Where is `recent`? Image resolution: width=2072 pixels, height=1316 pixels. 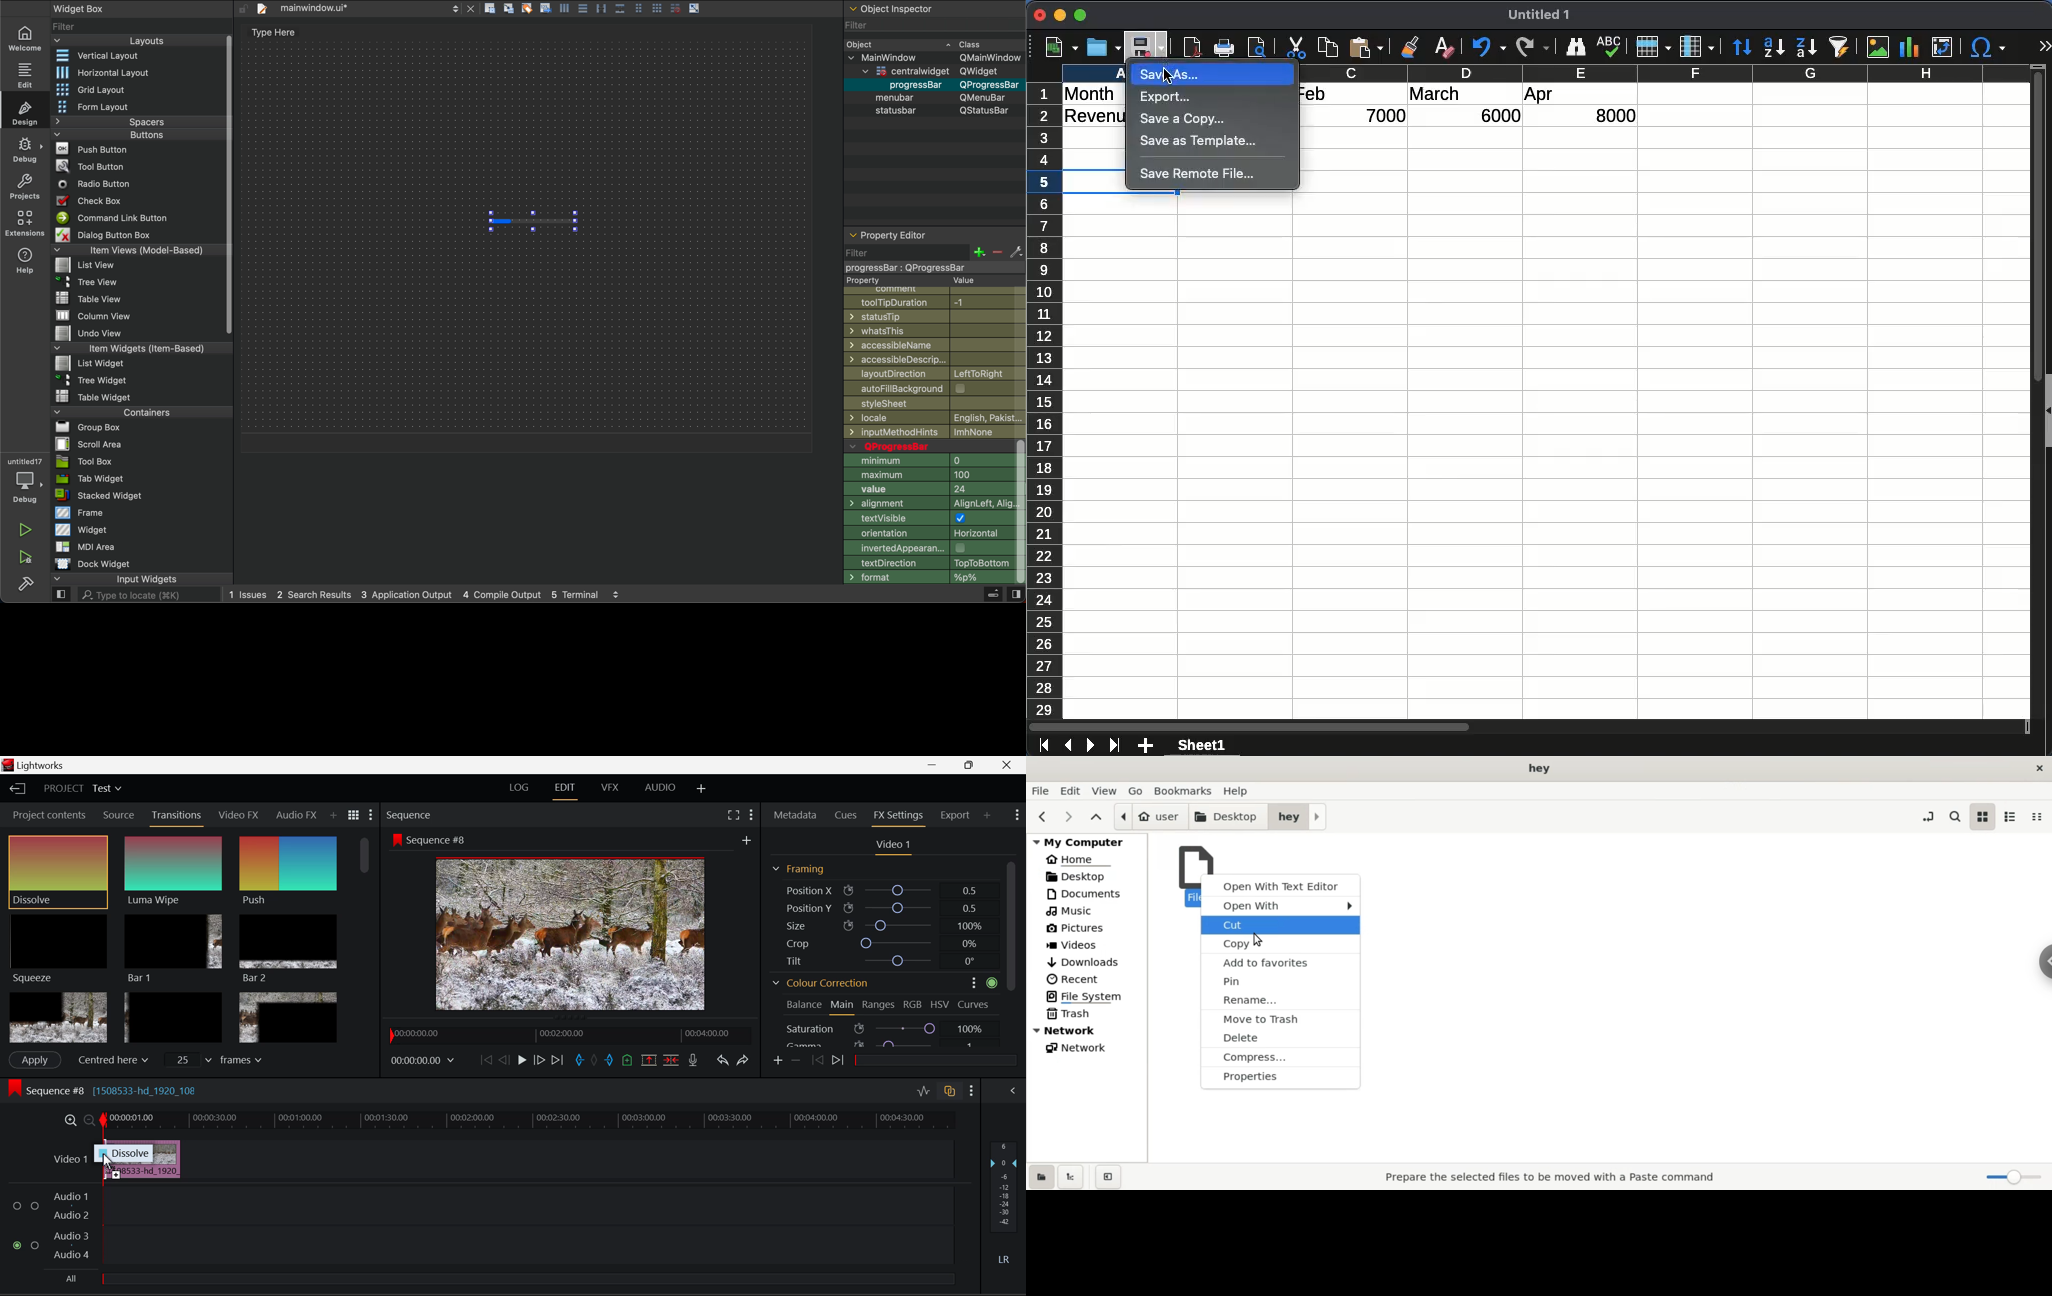
recent is located at coordinates (1092, 978).